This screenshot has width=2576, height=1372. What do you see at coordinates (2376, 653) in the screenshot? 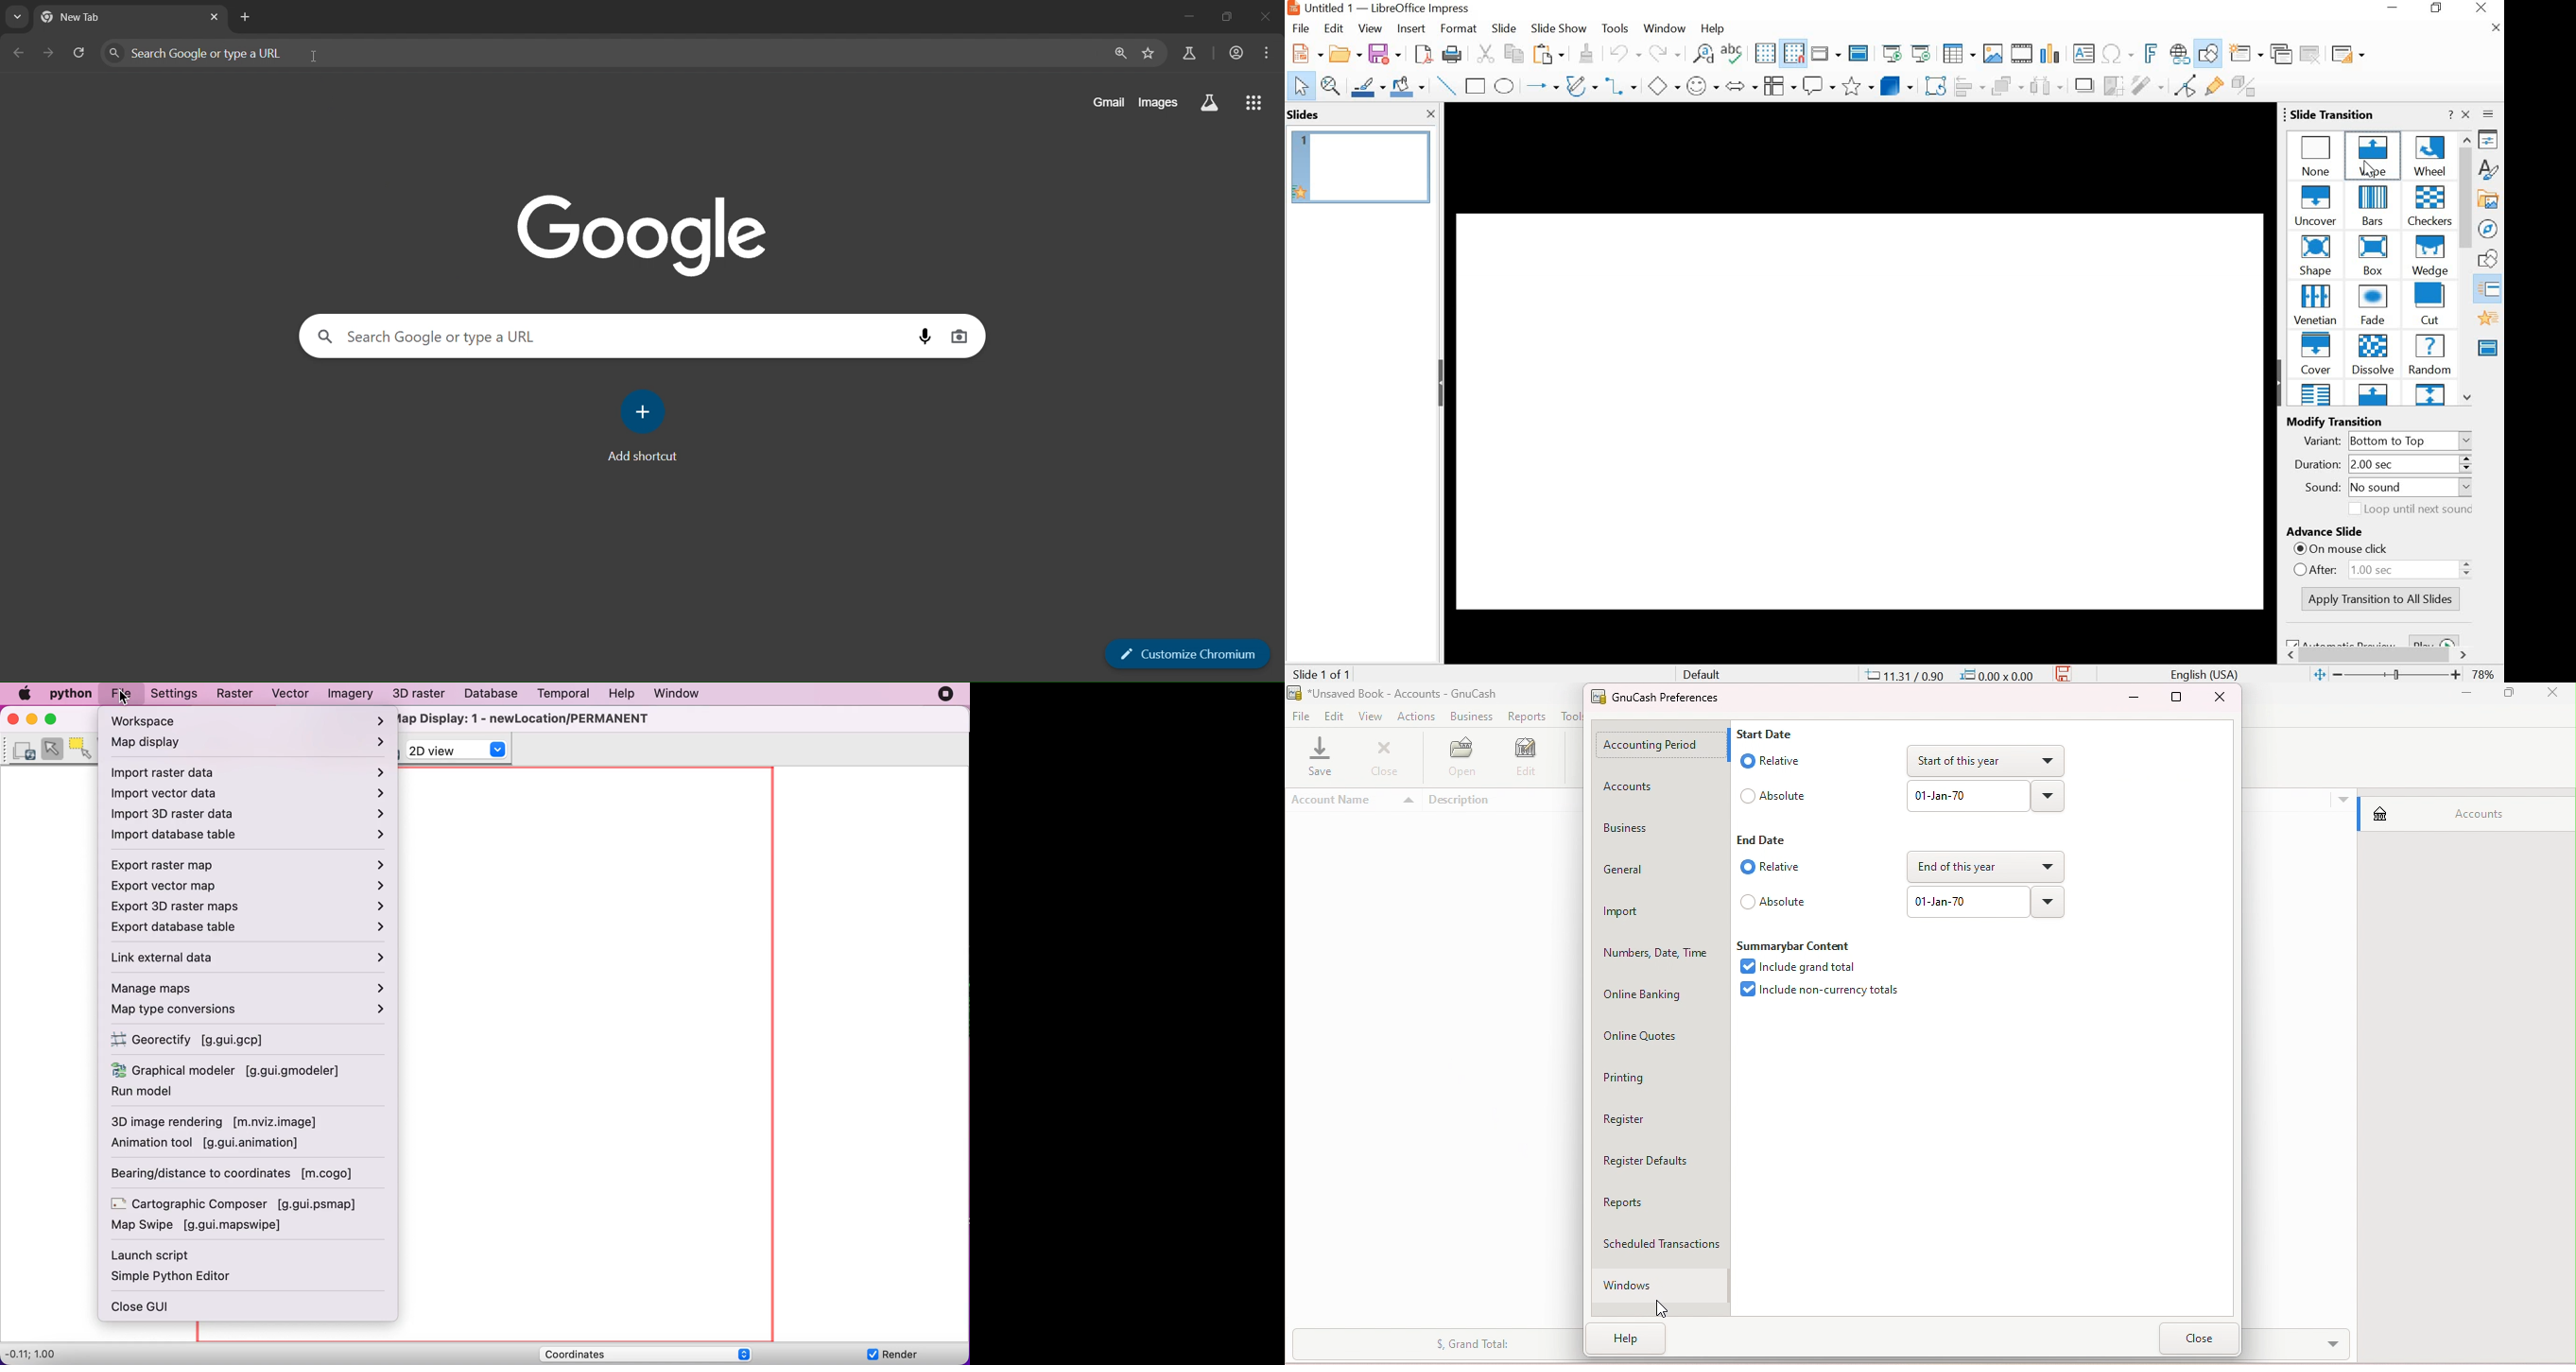
I see `scrollbar` at bounding box center [2376, 653].